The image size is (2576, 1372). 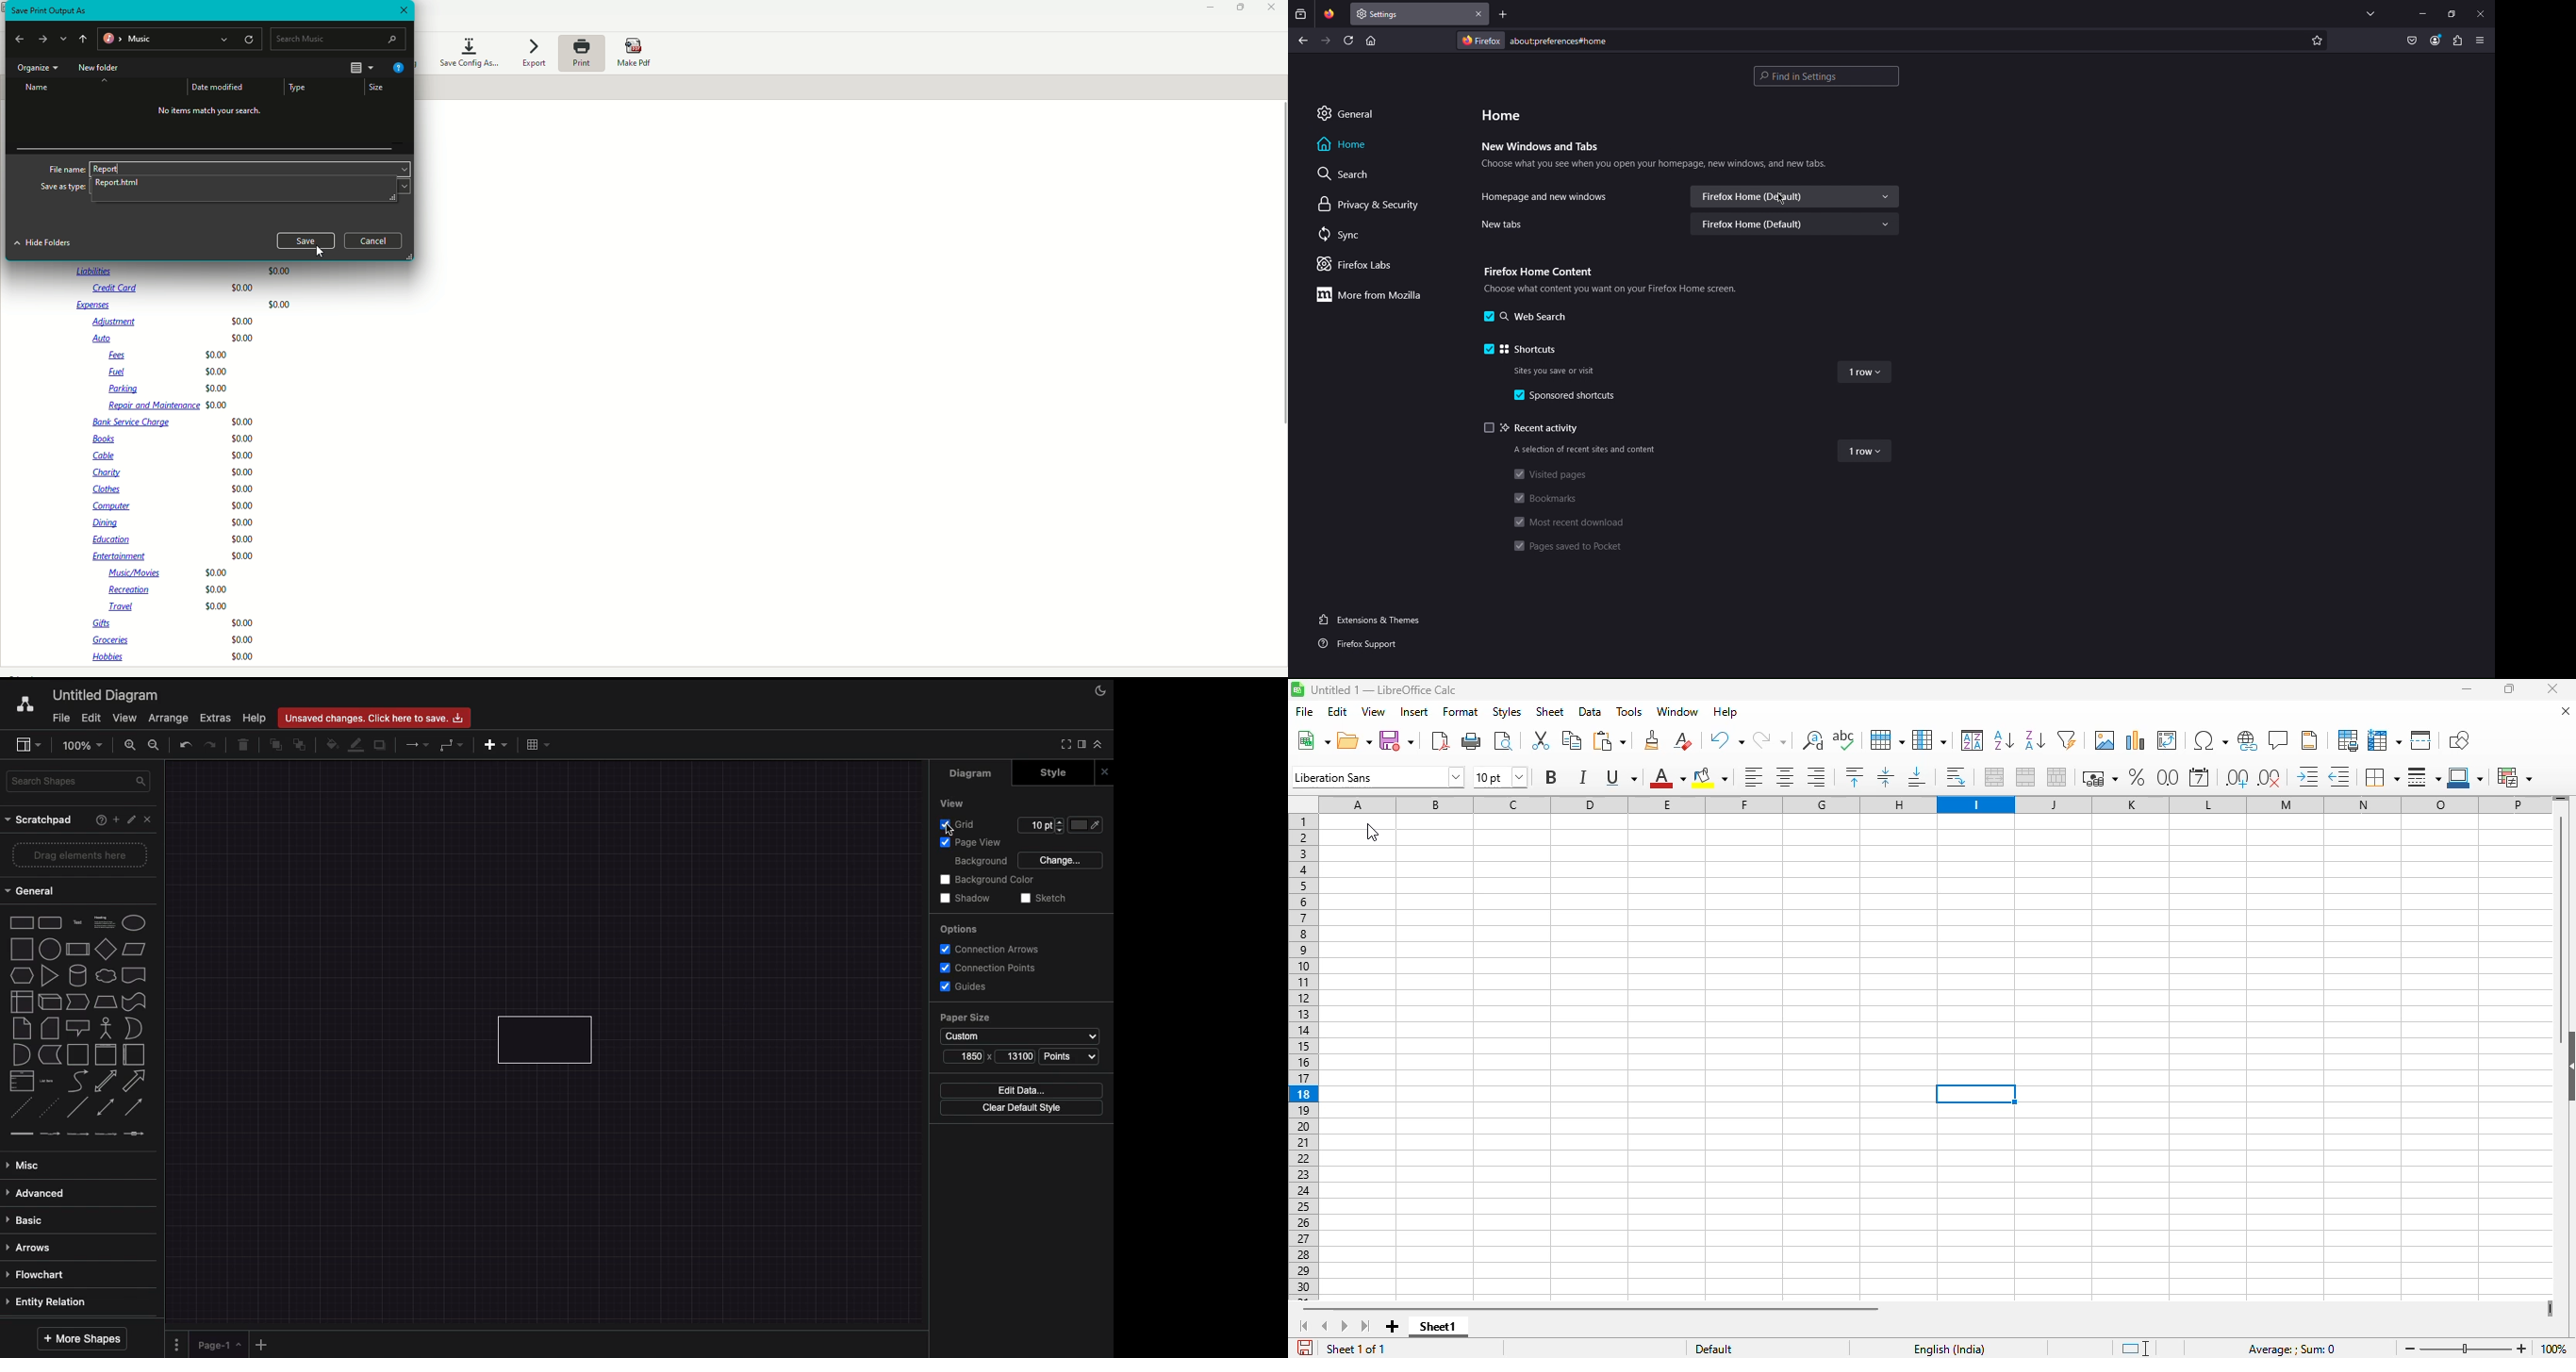 I want to click on Zoom in, so click(x=130, y=745).